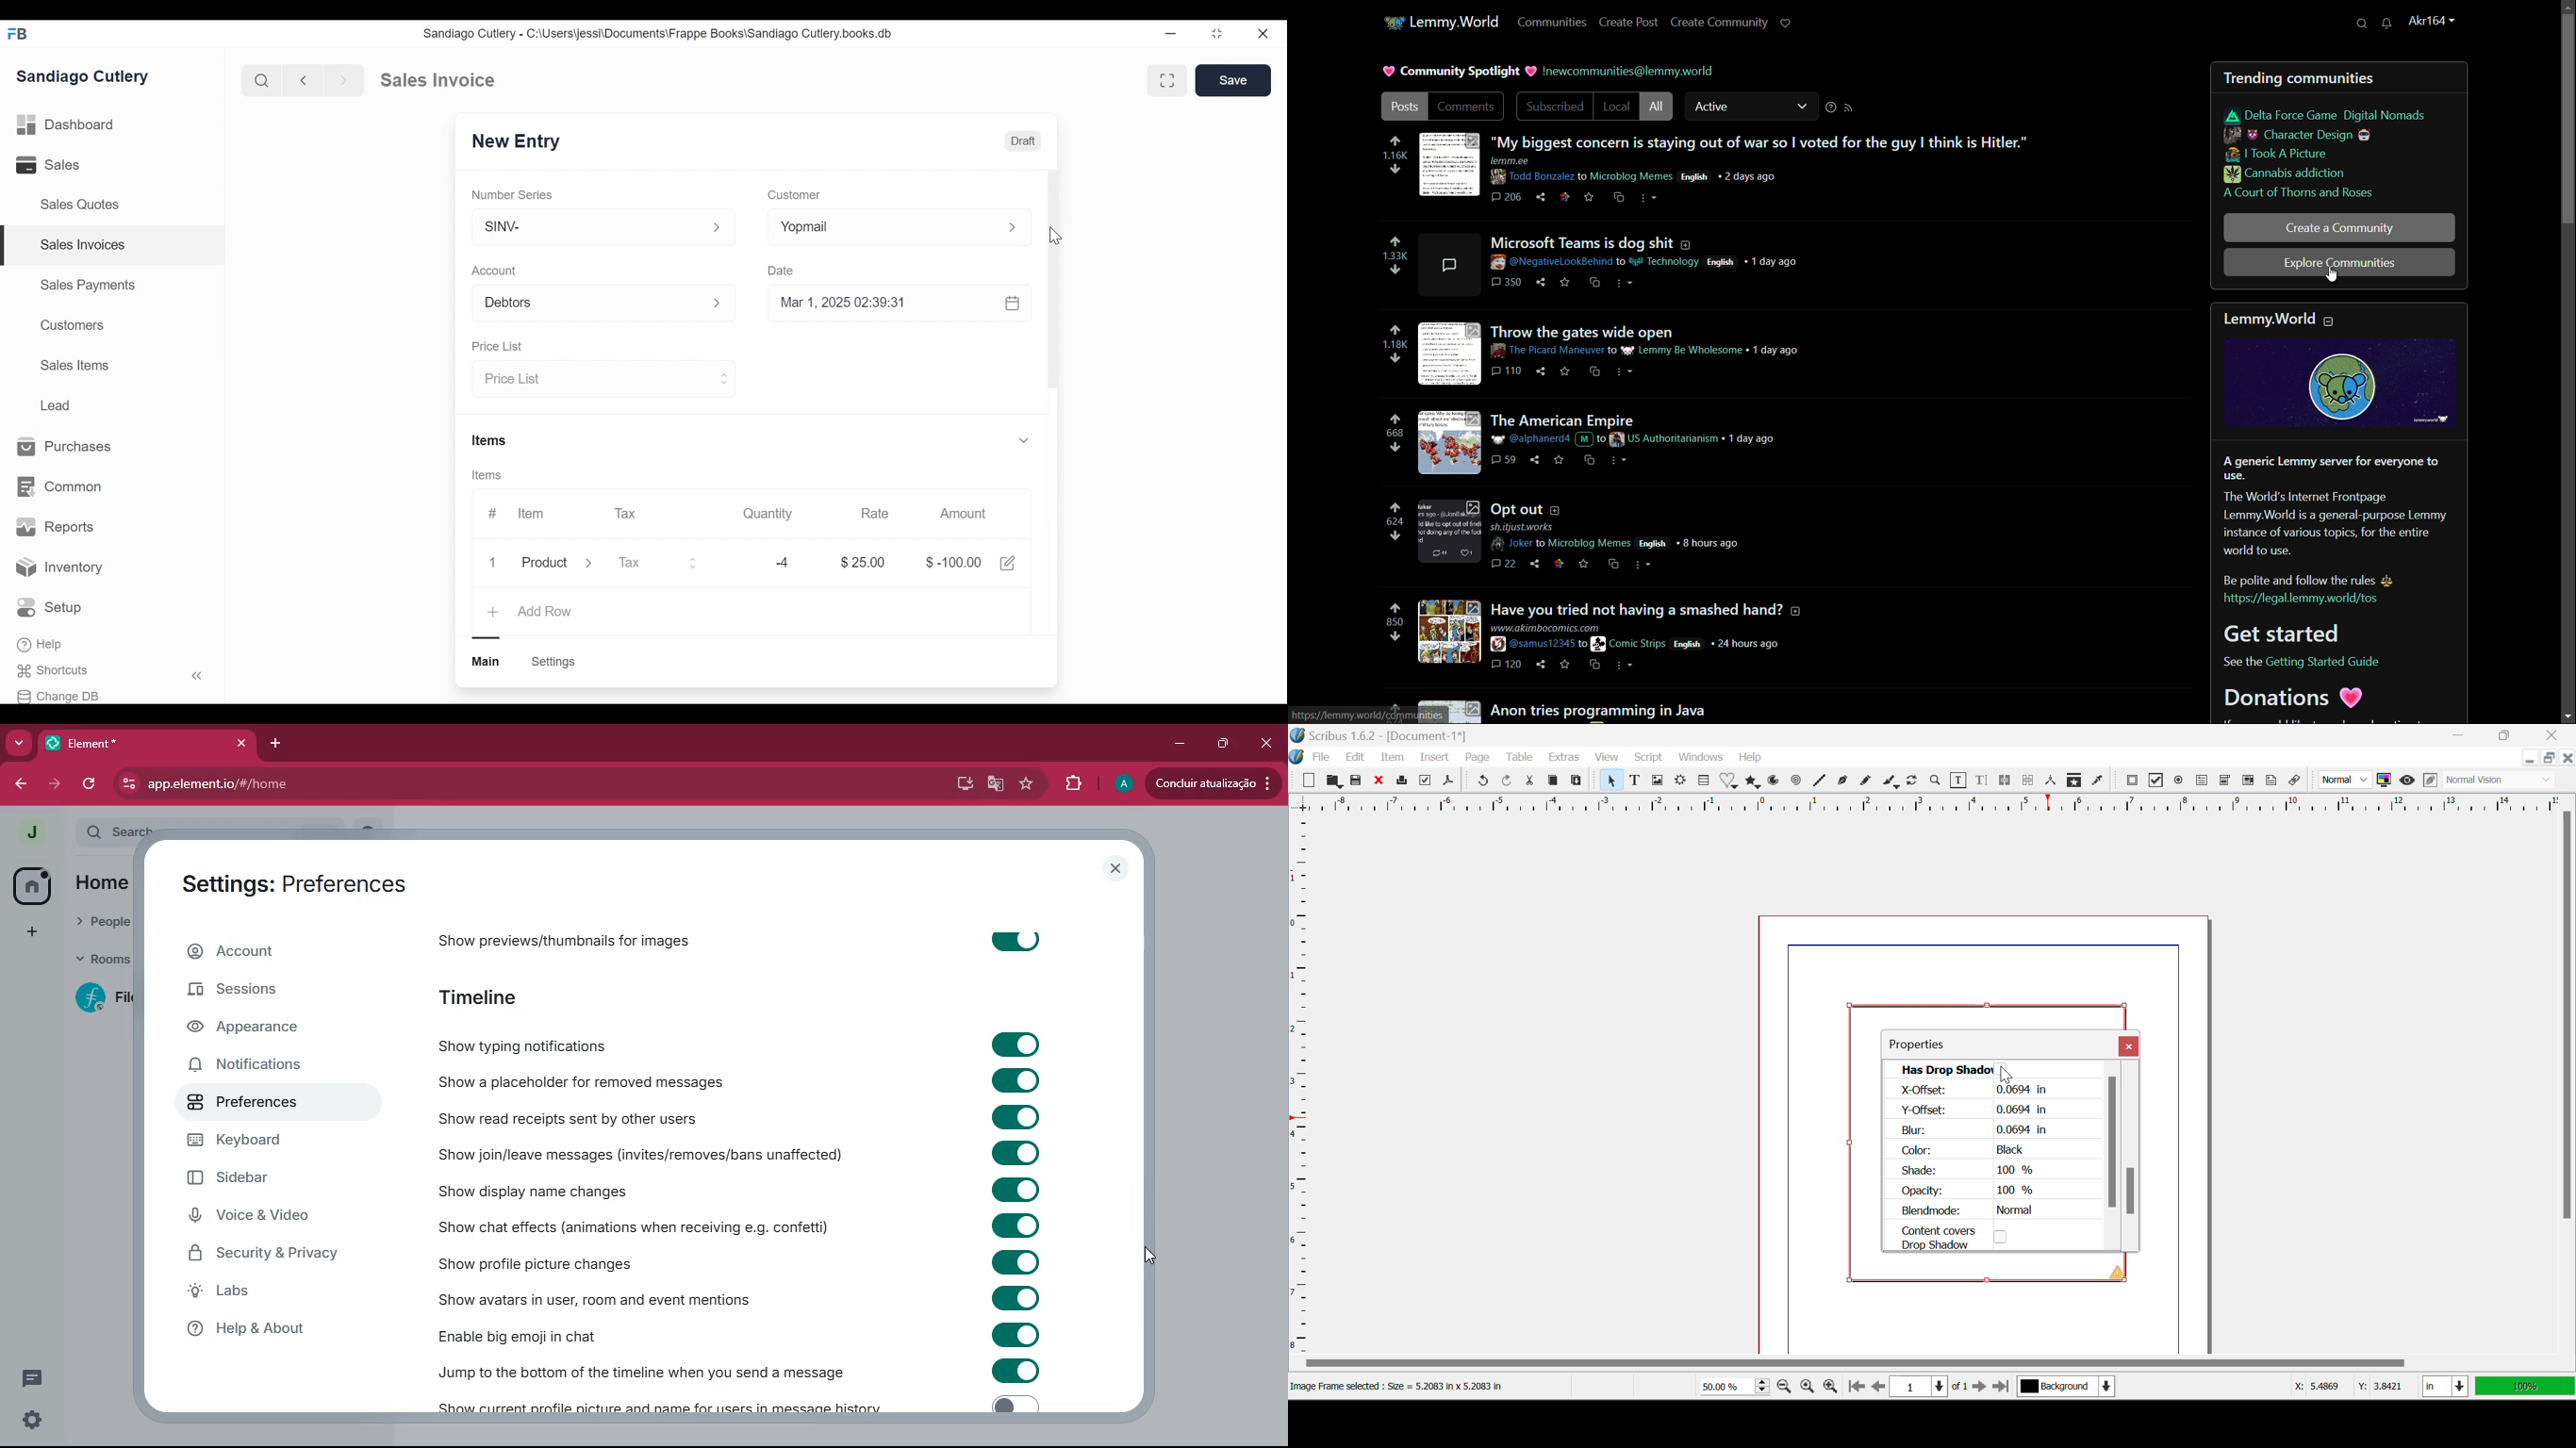  What do you see at coordinates (2298, 194) in the screenshot?
I see `a court of thorns and roses` at bounding box center [2298, 194].